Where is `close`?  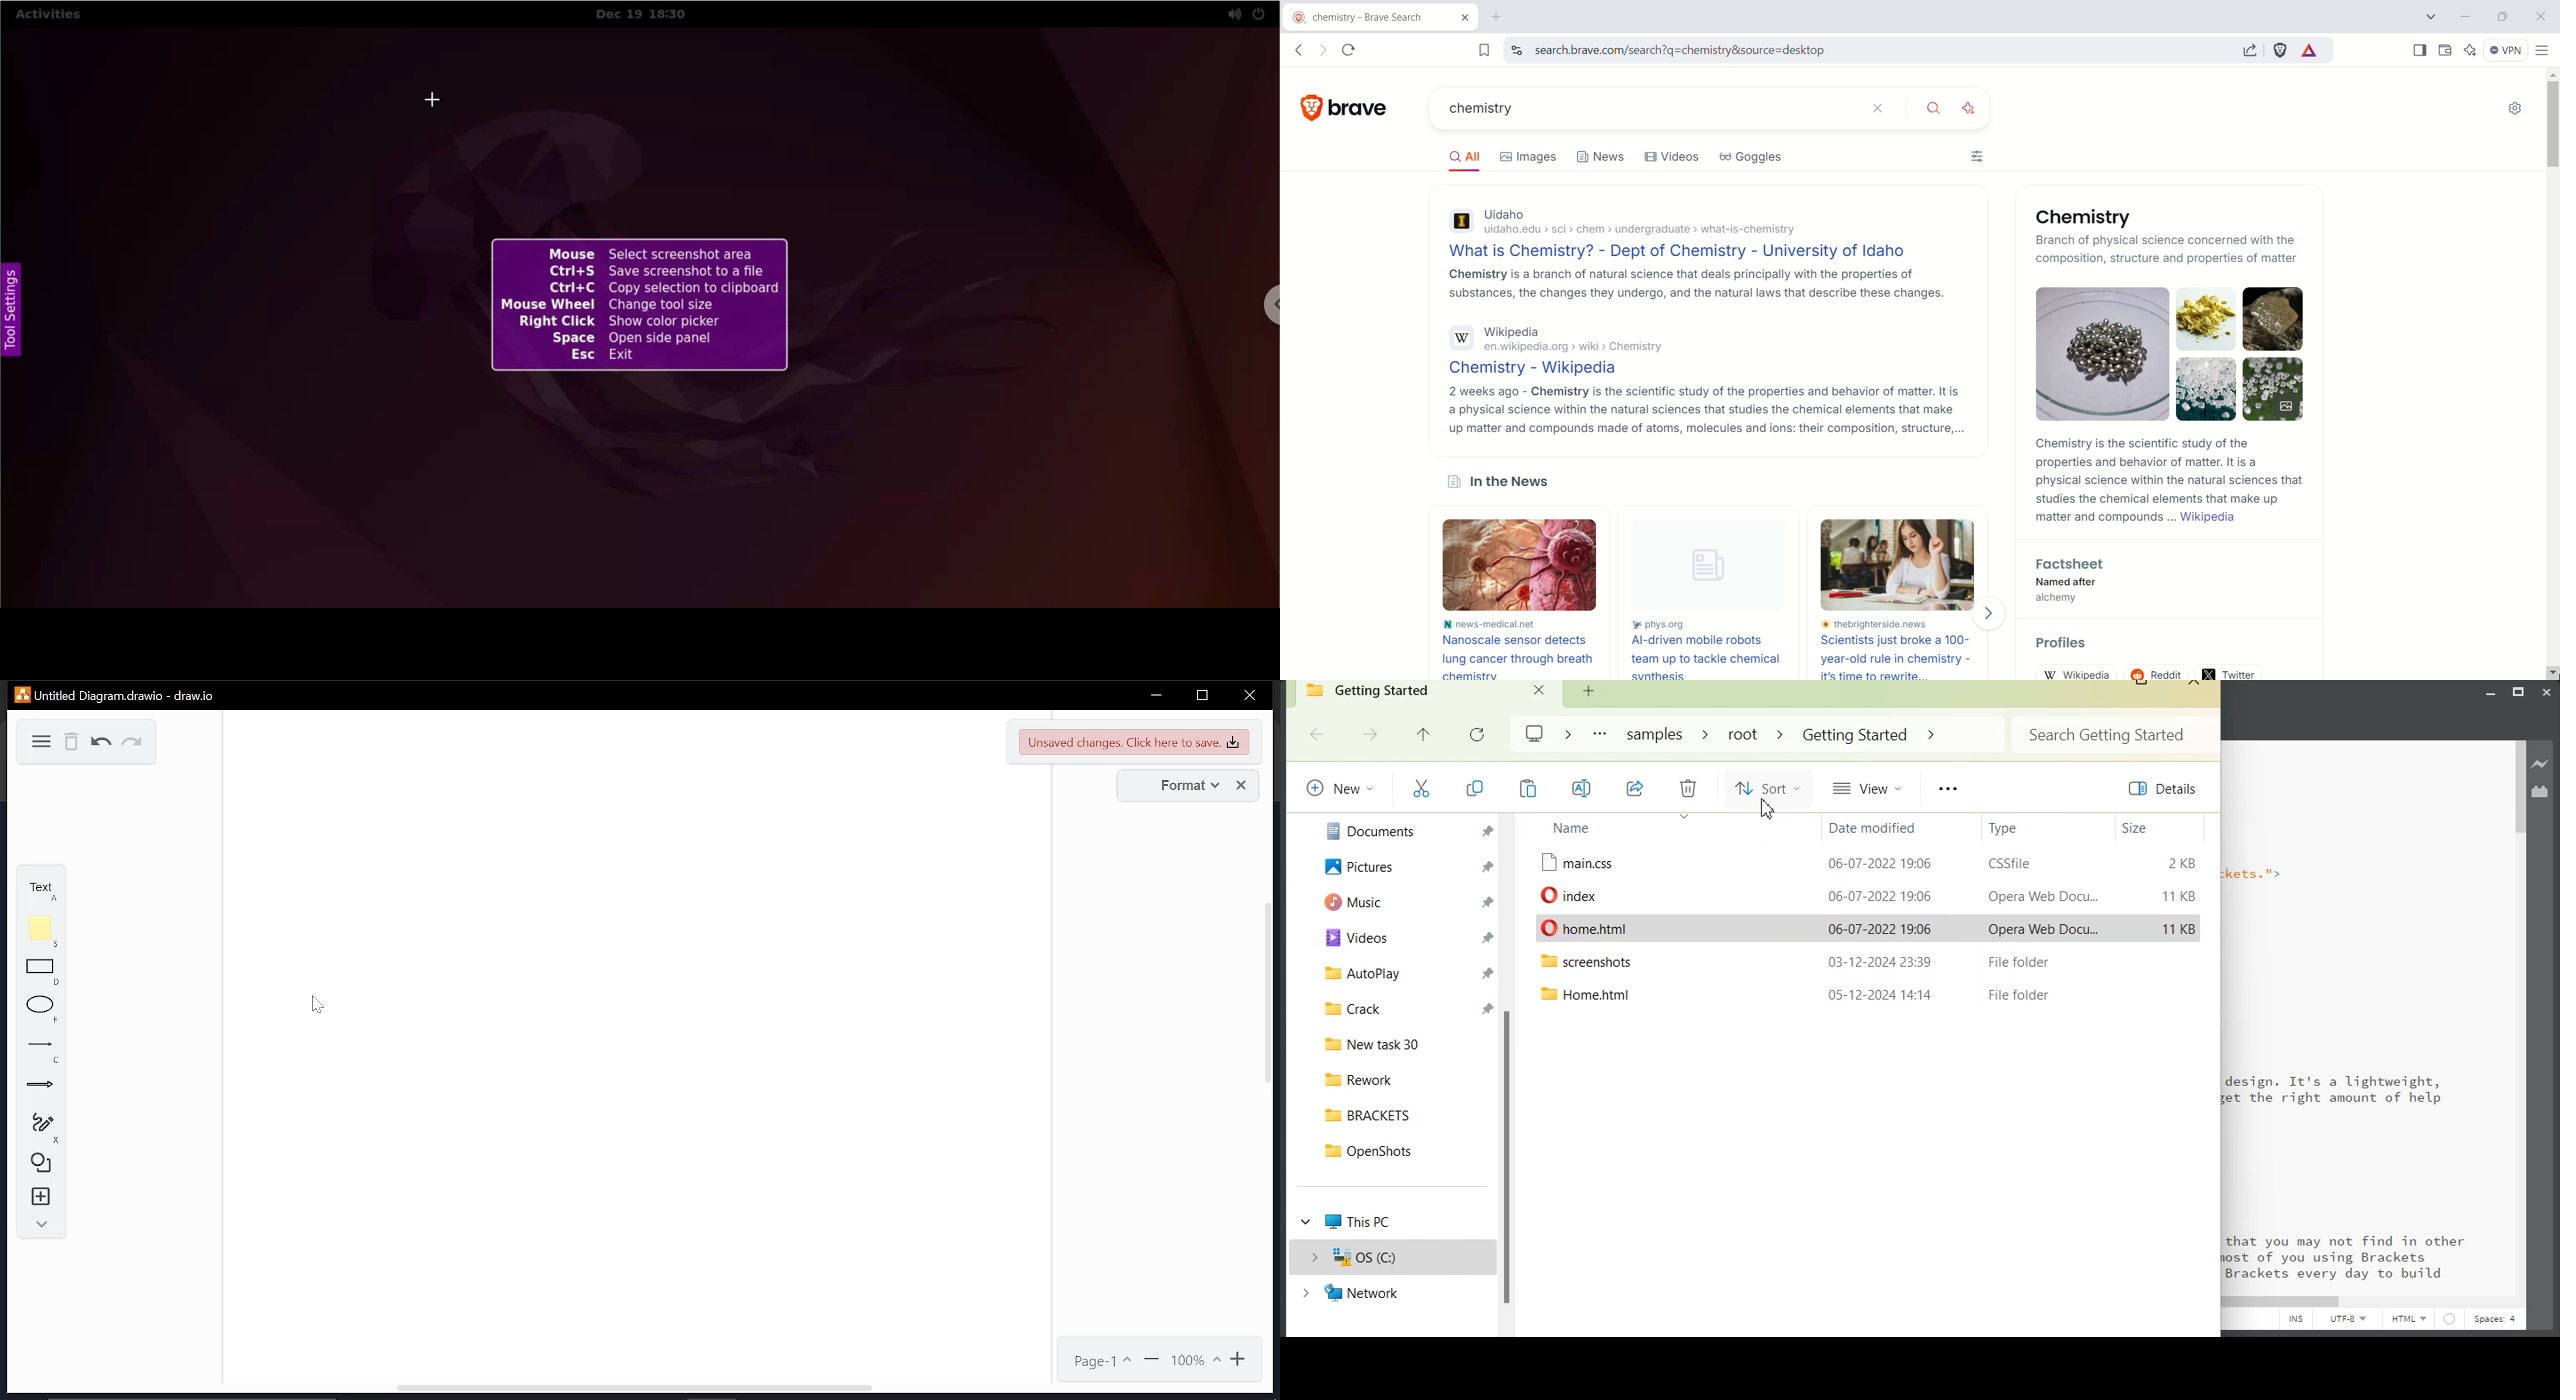 close is located at coordinates (1249, 697).